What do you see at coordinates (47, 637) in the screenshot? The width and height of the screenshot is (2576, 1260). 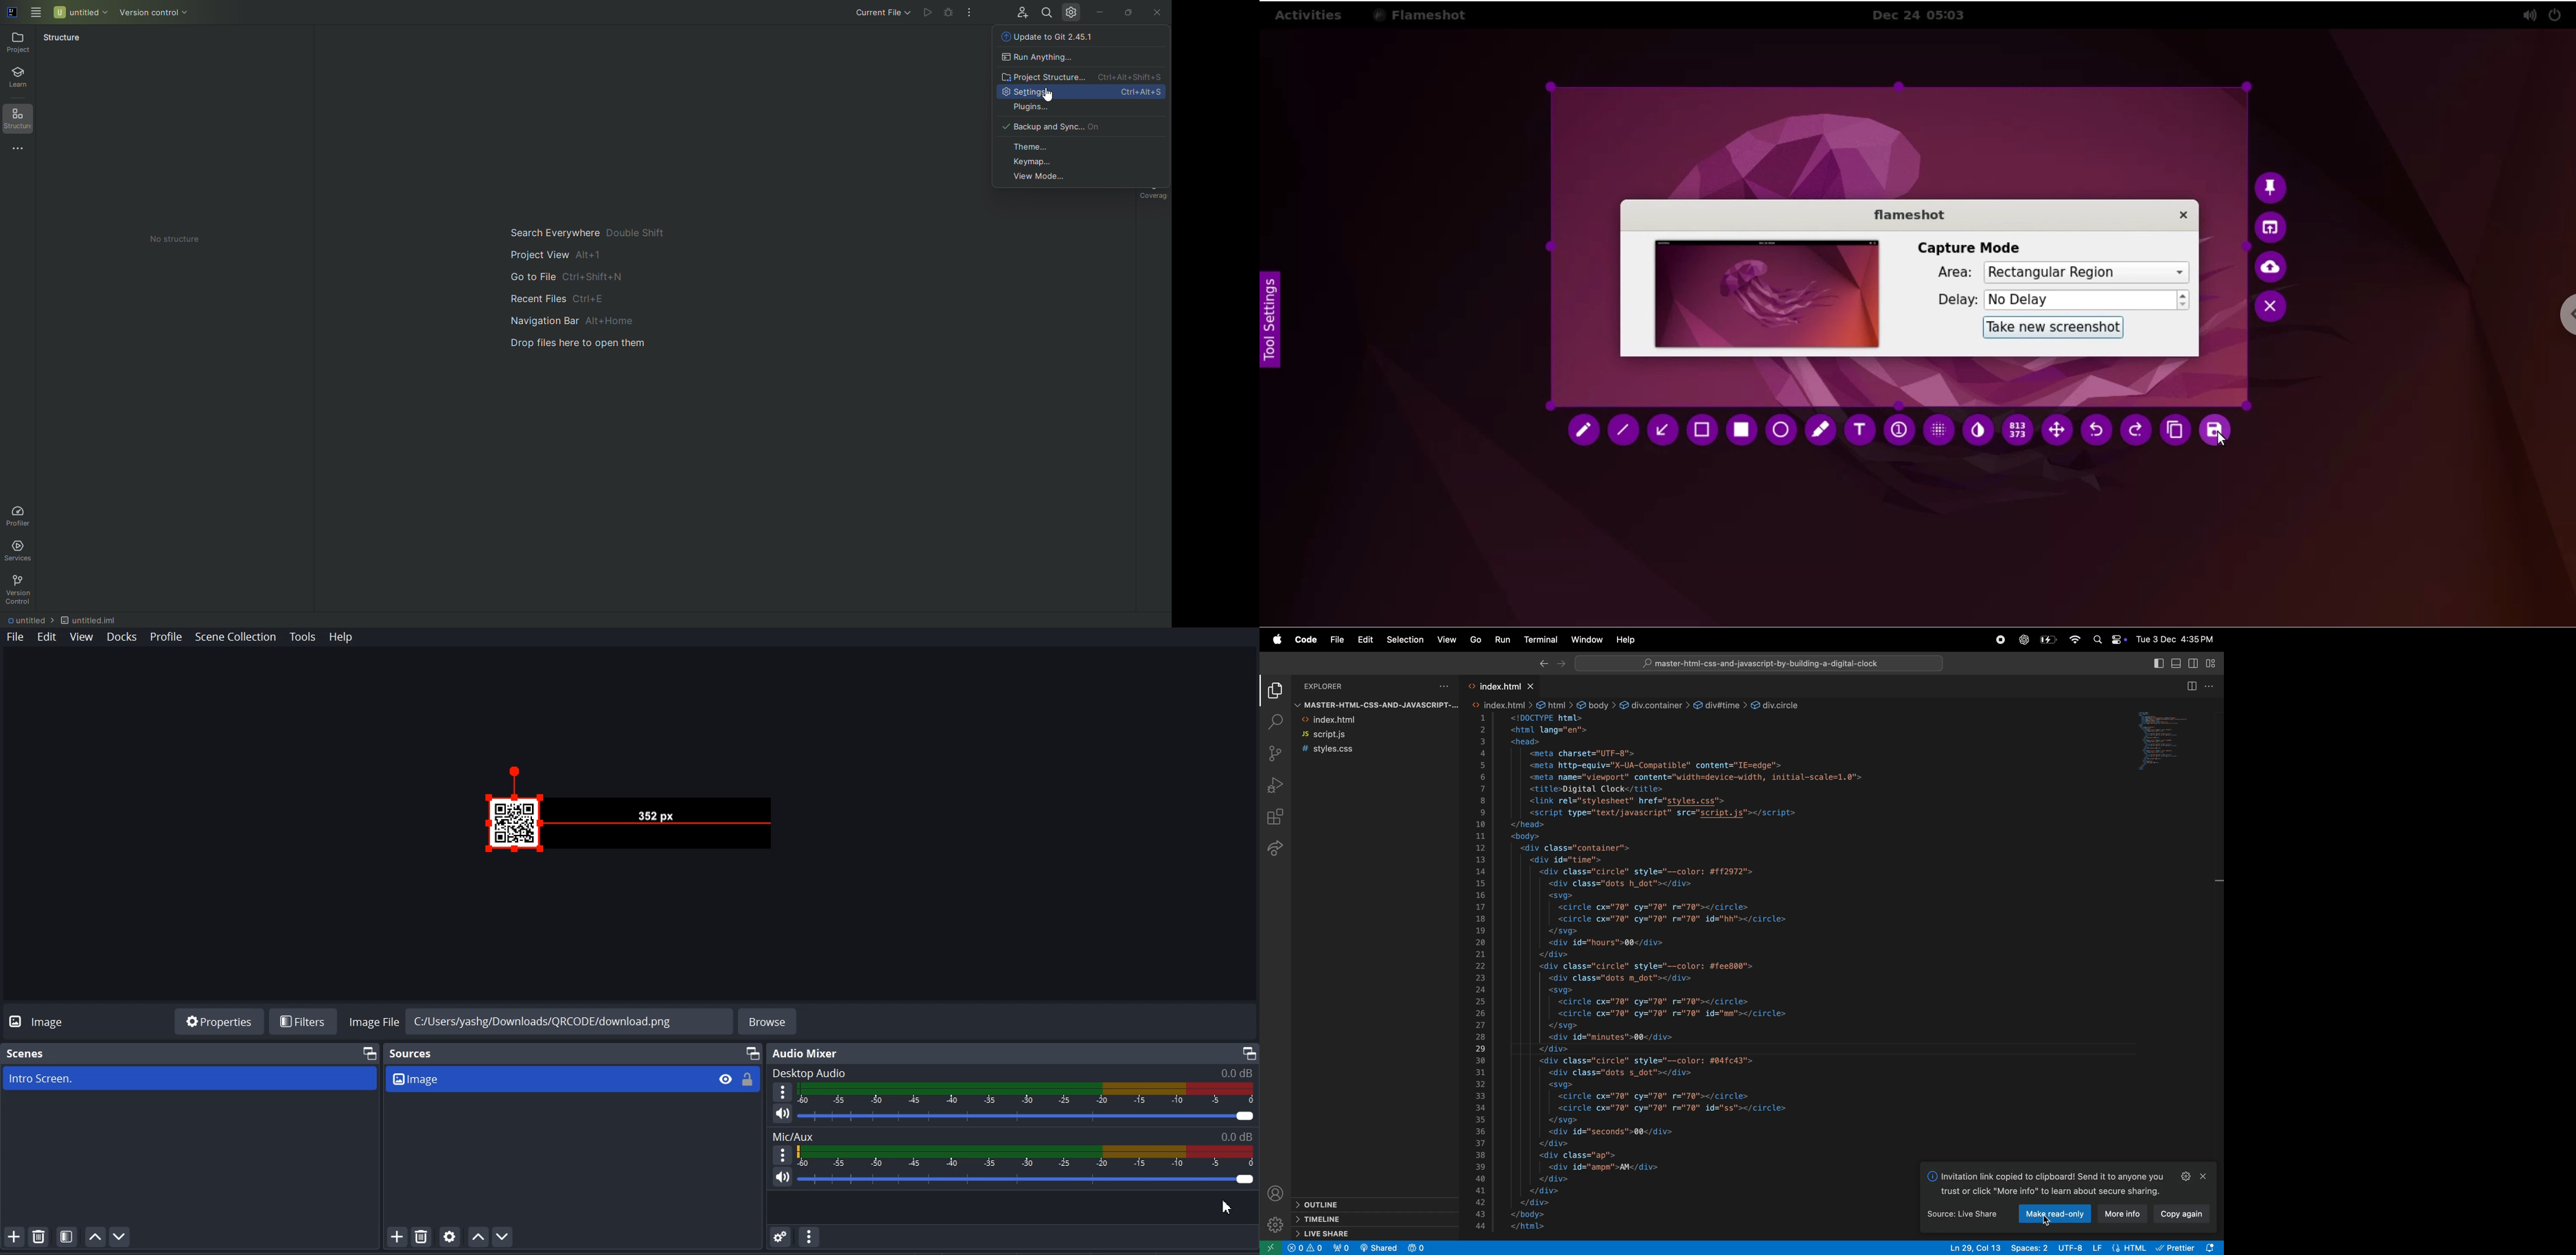 I see `Edit` at bounding box center [47, 637].